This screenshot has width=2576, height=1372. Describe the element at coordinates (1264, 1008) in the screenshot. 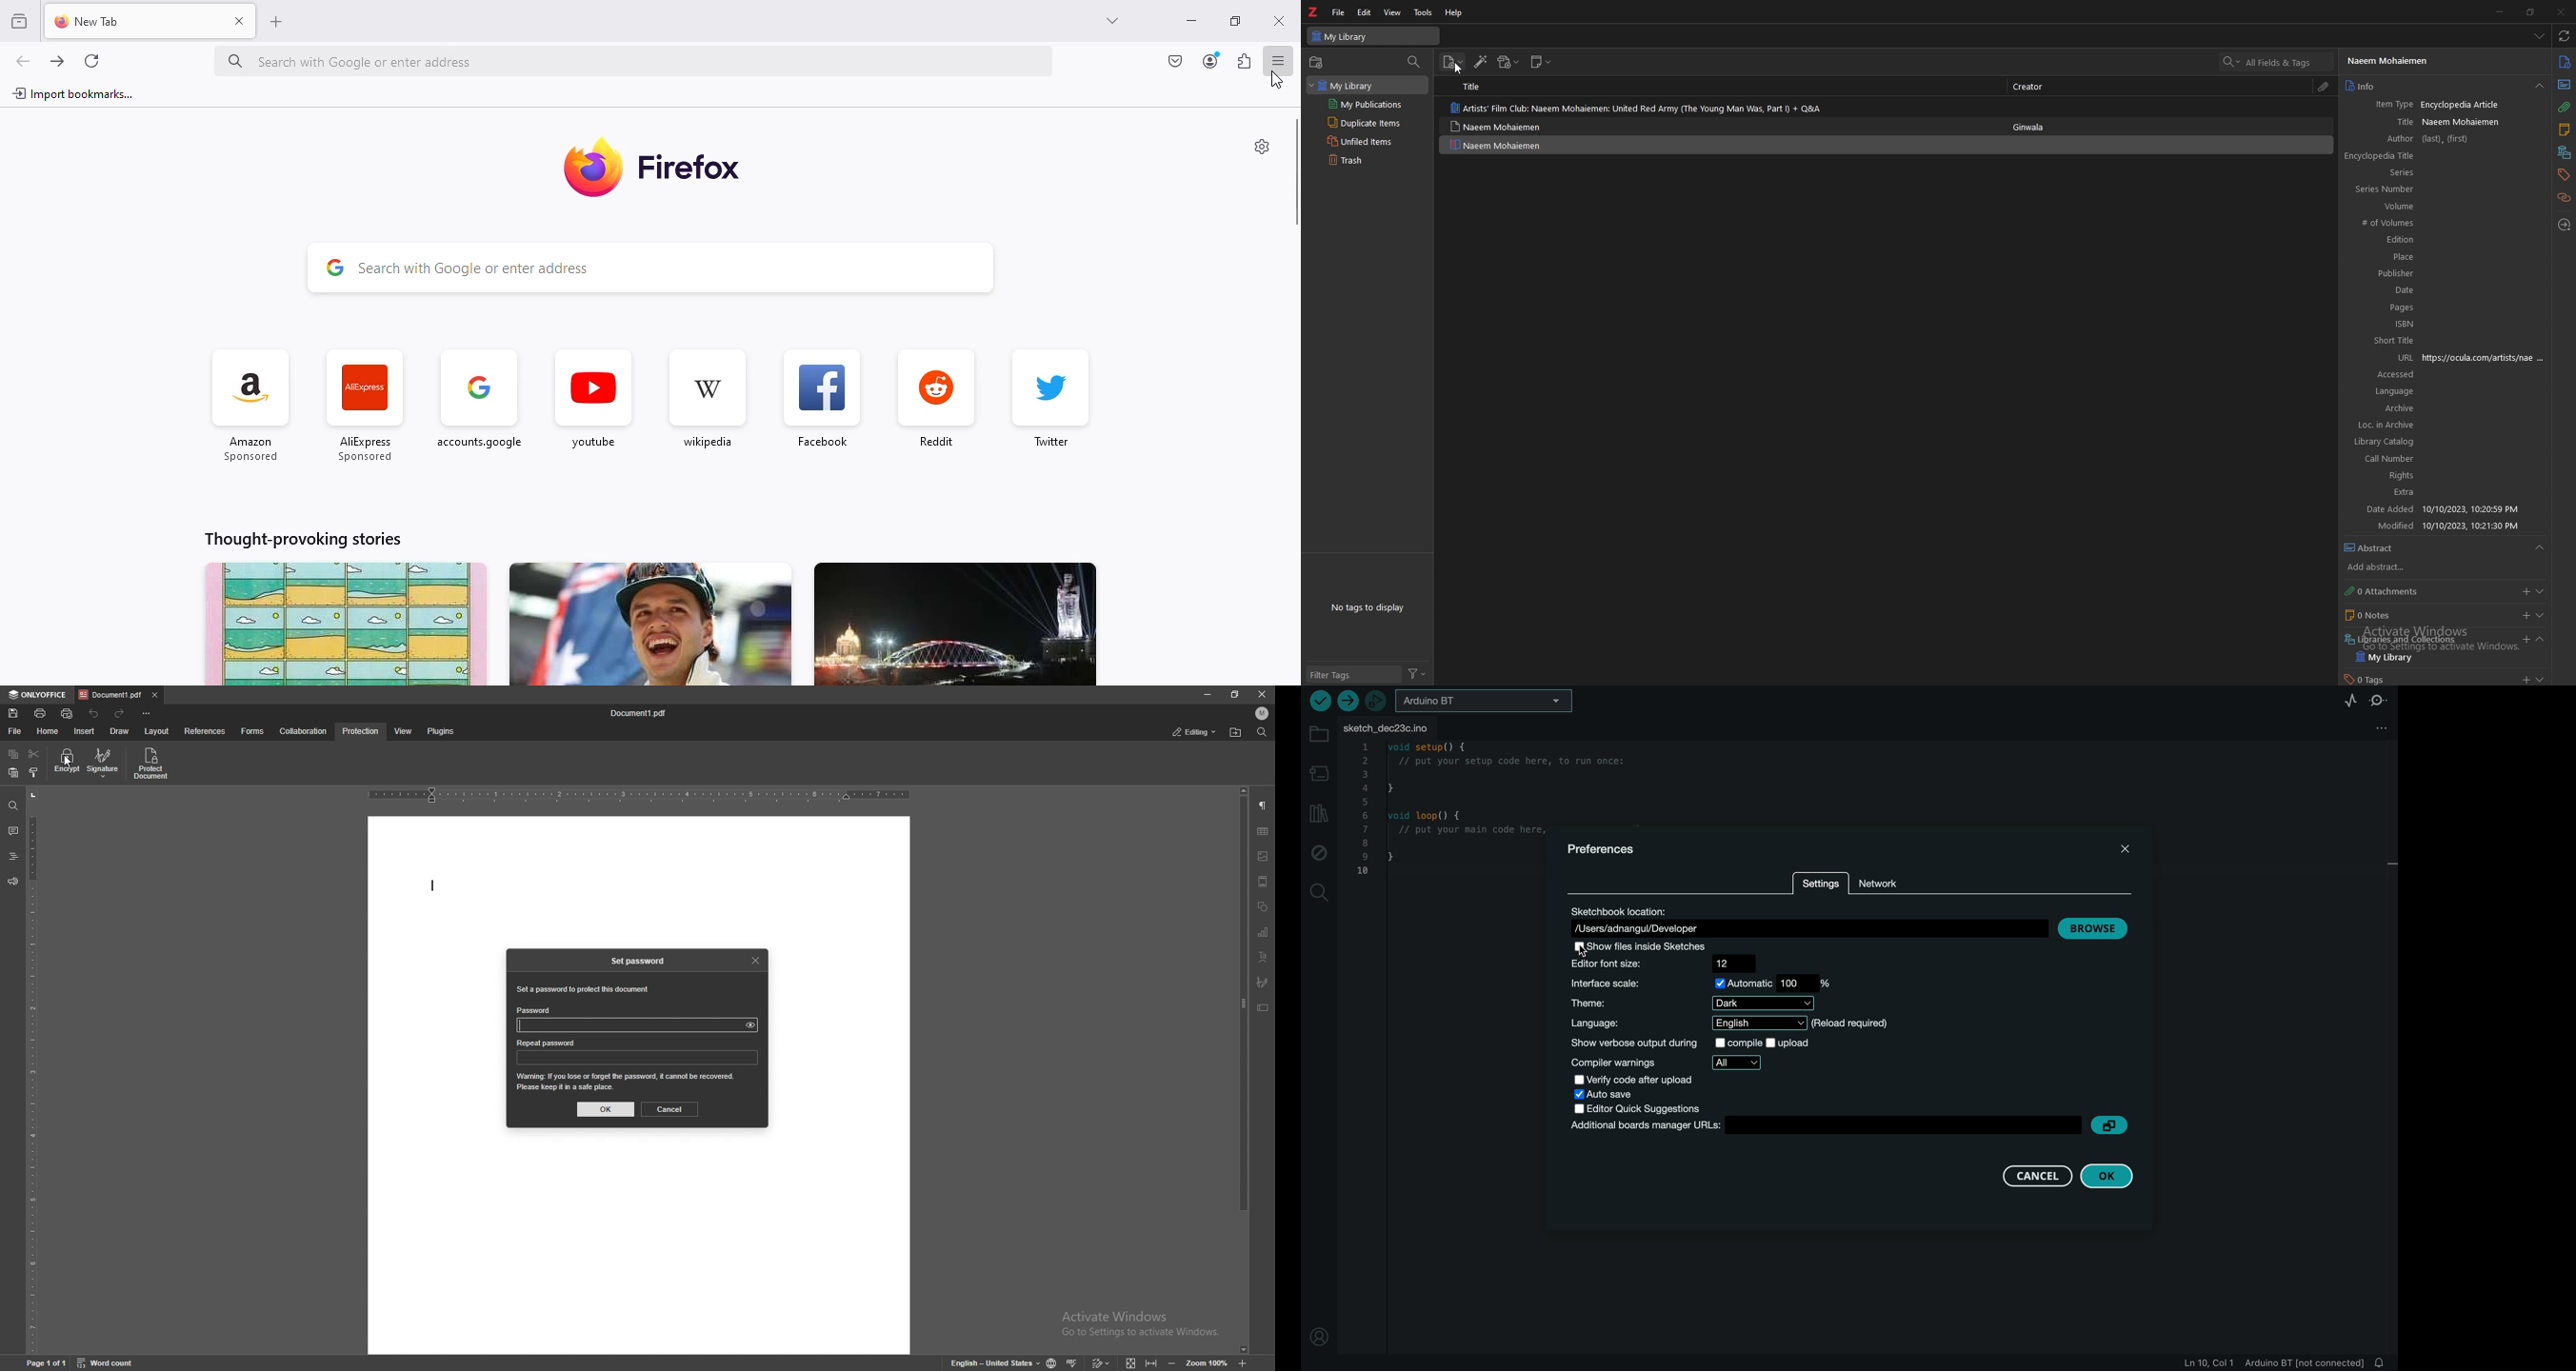

I see `text box` at that location.